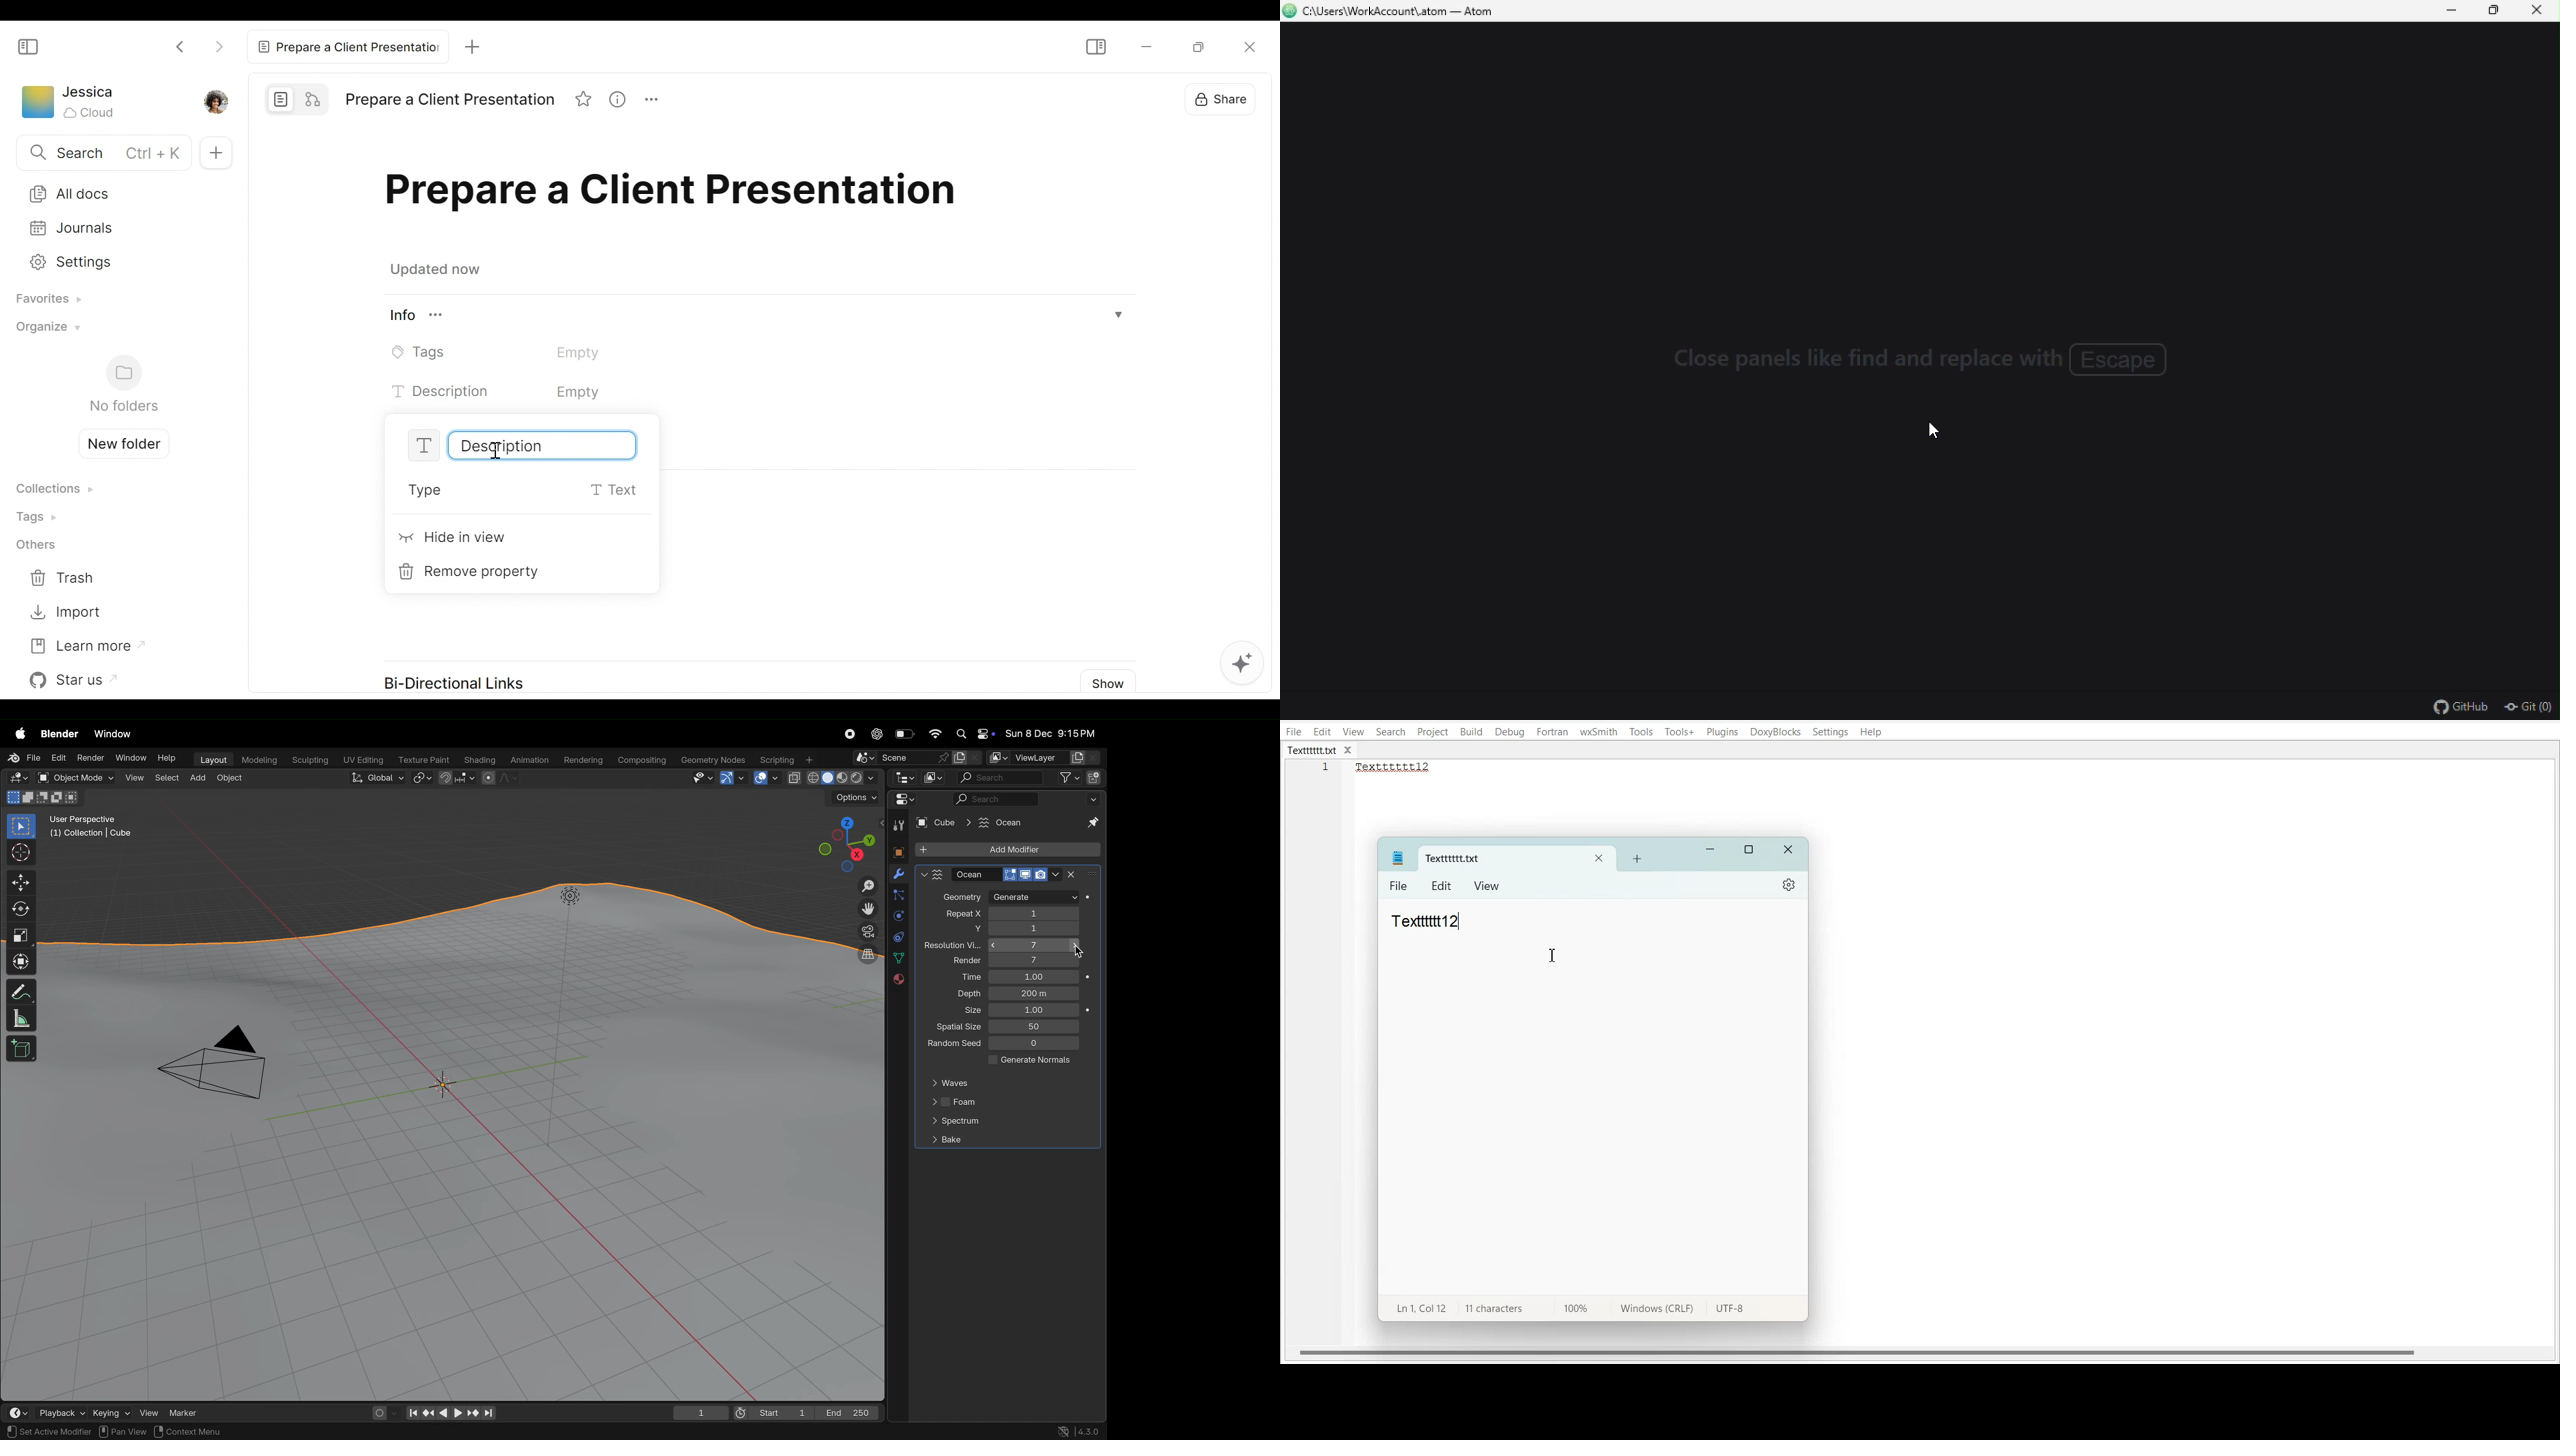 This screenshot has height=1456, width=2576. I want to click on move the view, so click(866, 908).